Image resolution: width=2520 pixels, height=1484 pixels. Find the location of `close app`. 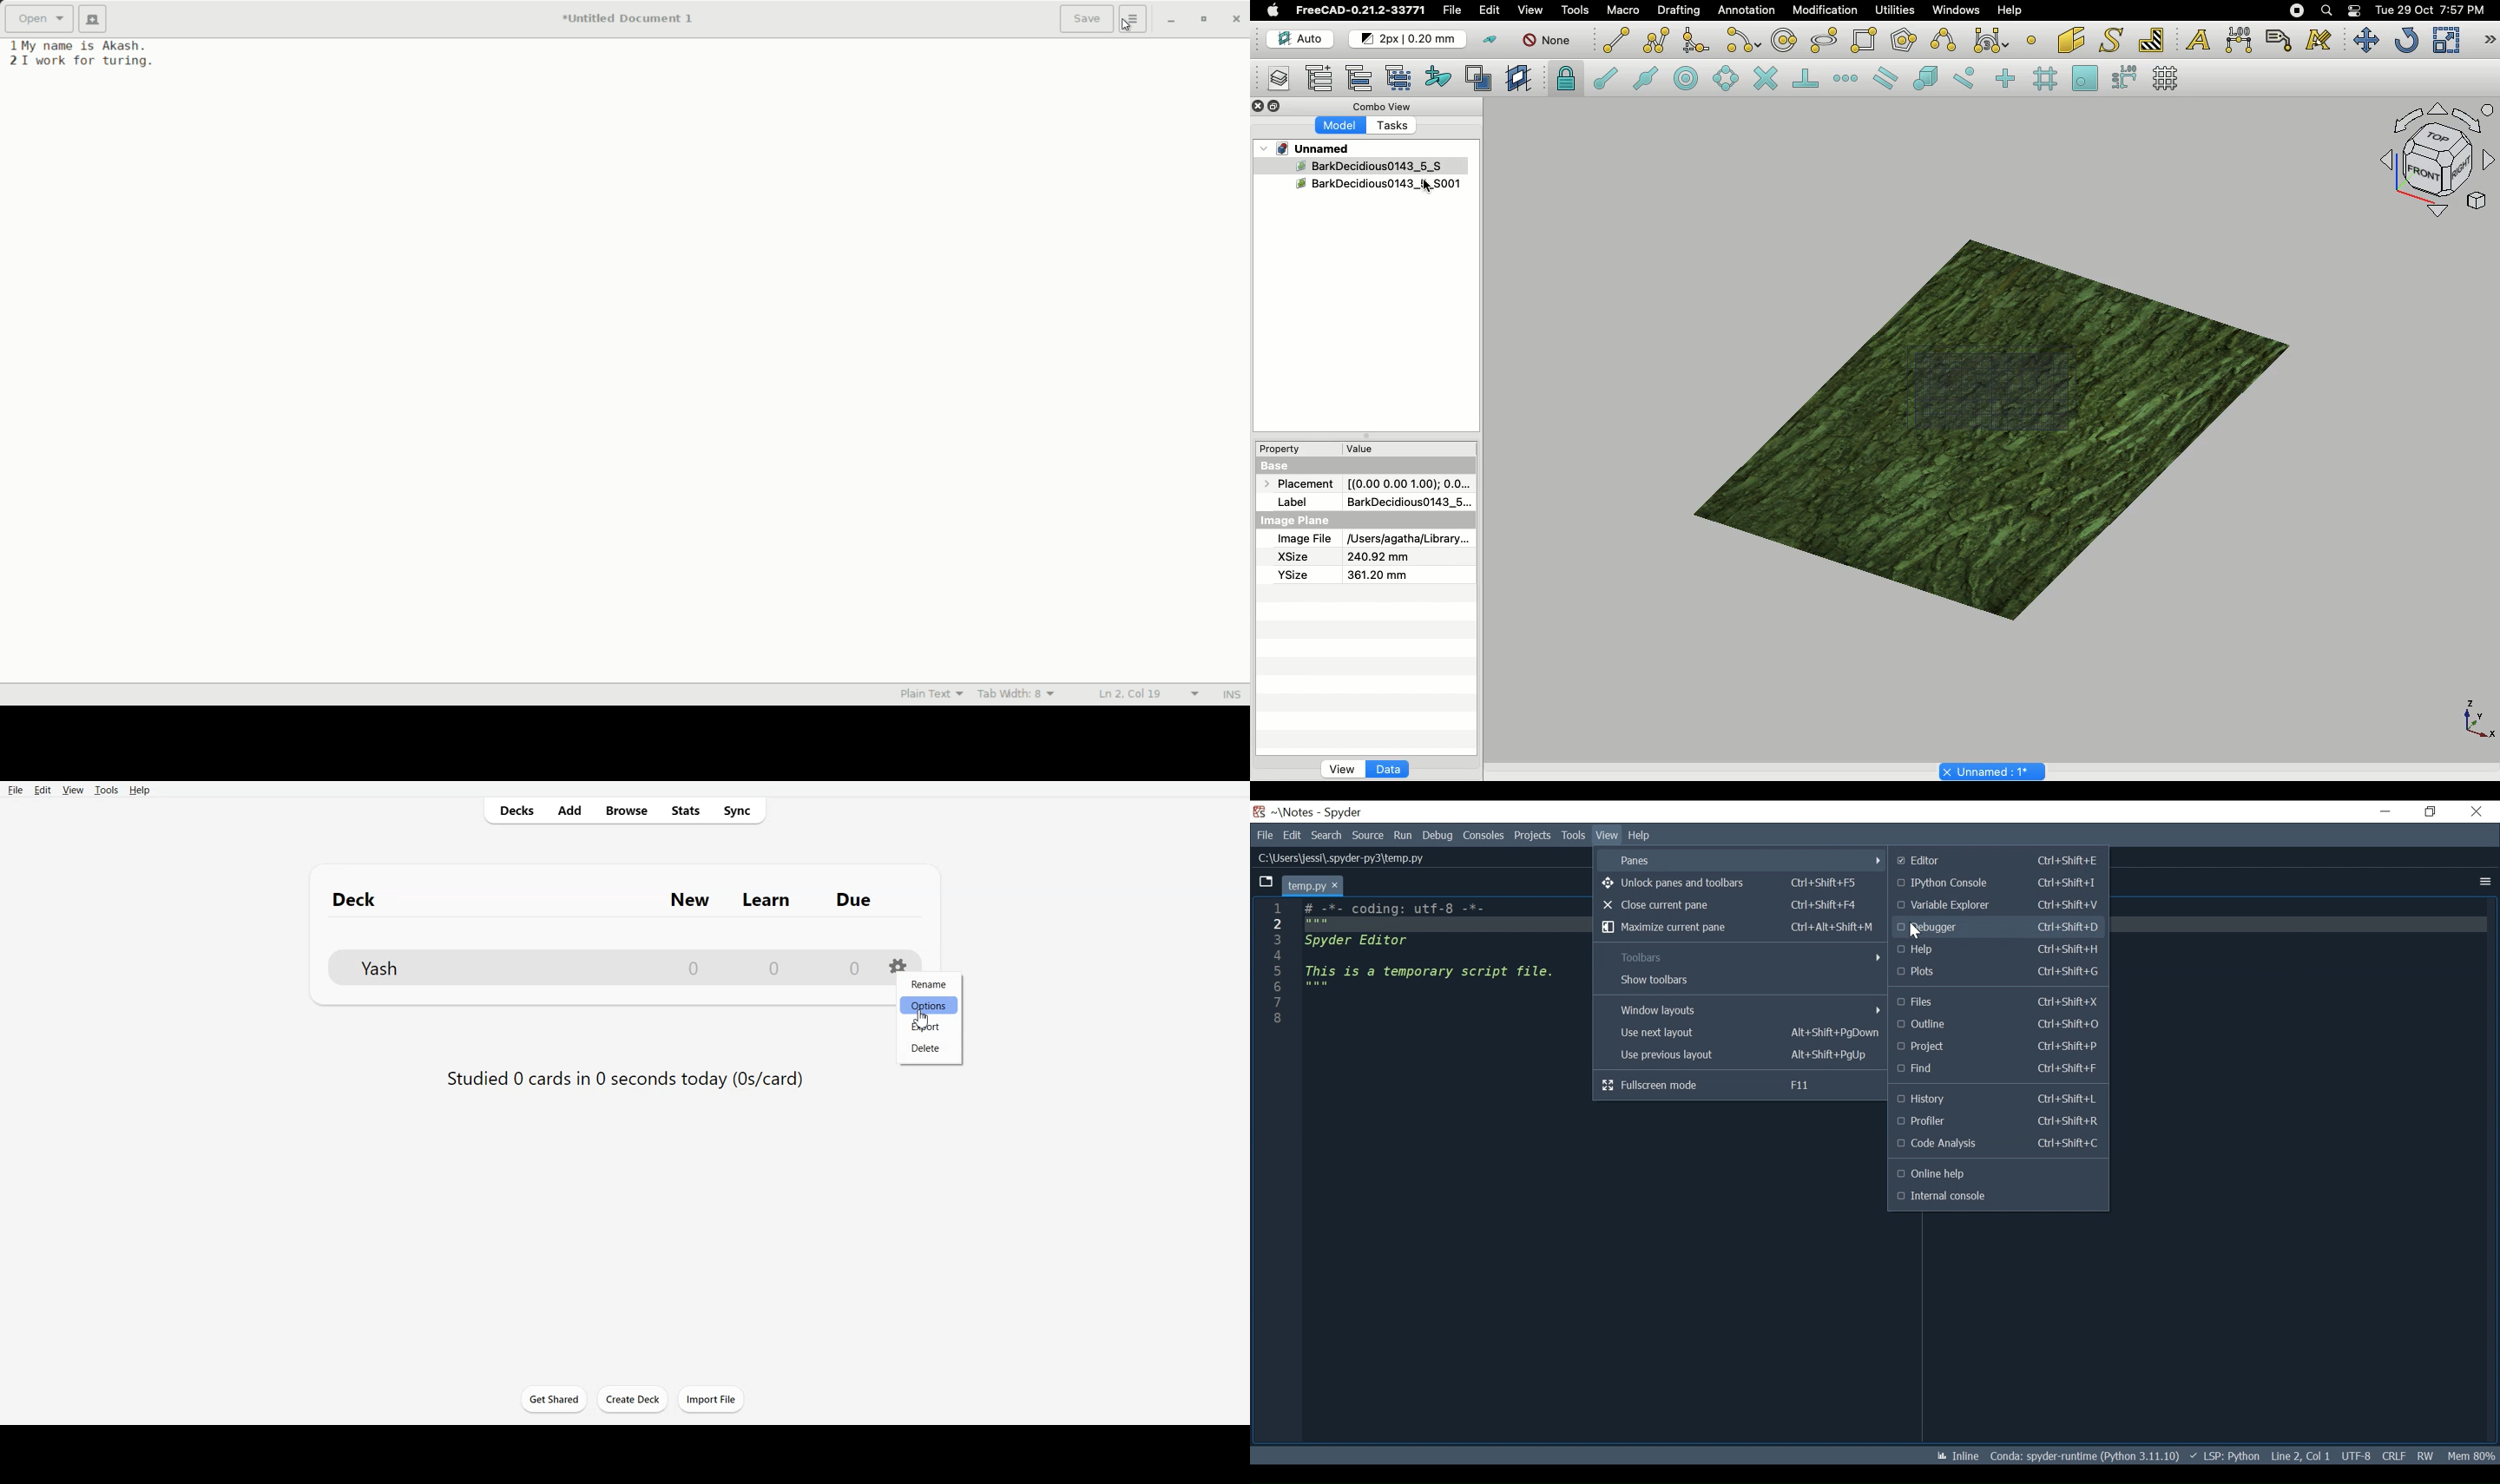

close app is located at coordinates (1235, 20).